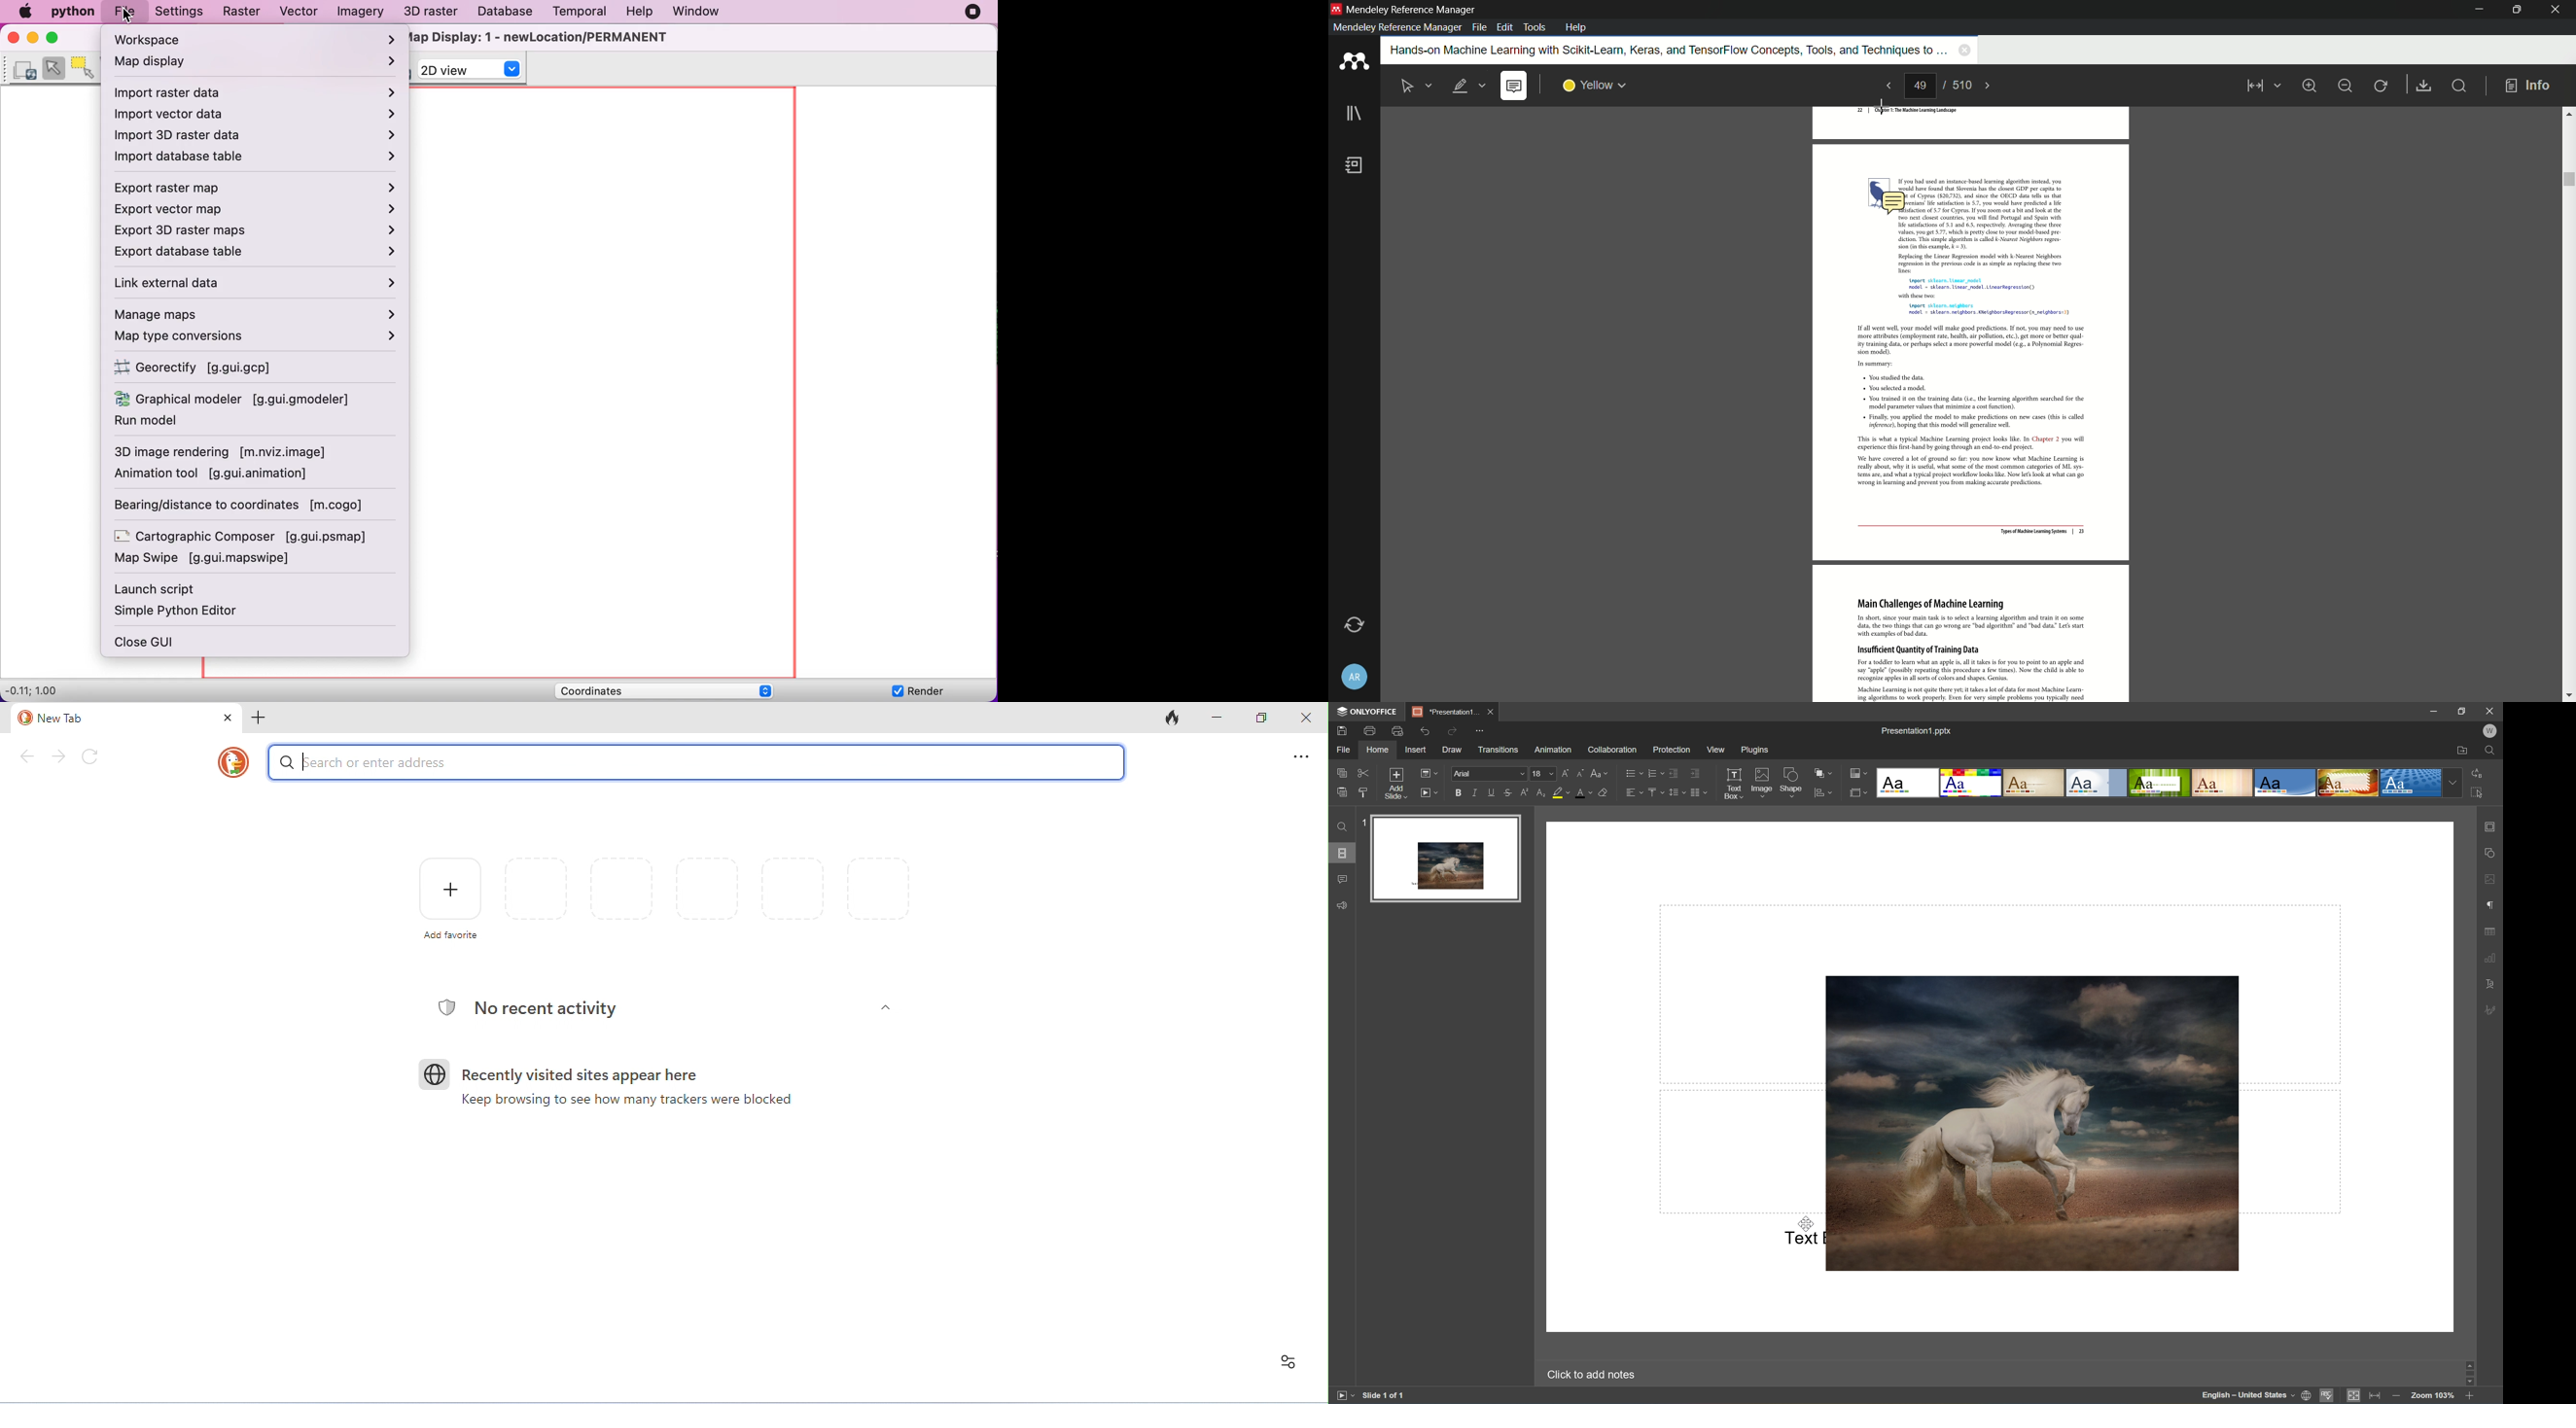 The image size is (2576, 1428). I want to click on Cut, so click(1364, 773).